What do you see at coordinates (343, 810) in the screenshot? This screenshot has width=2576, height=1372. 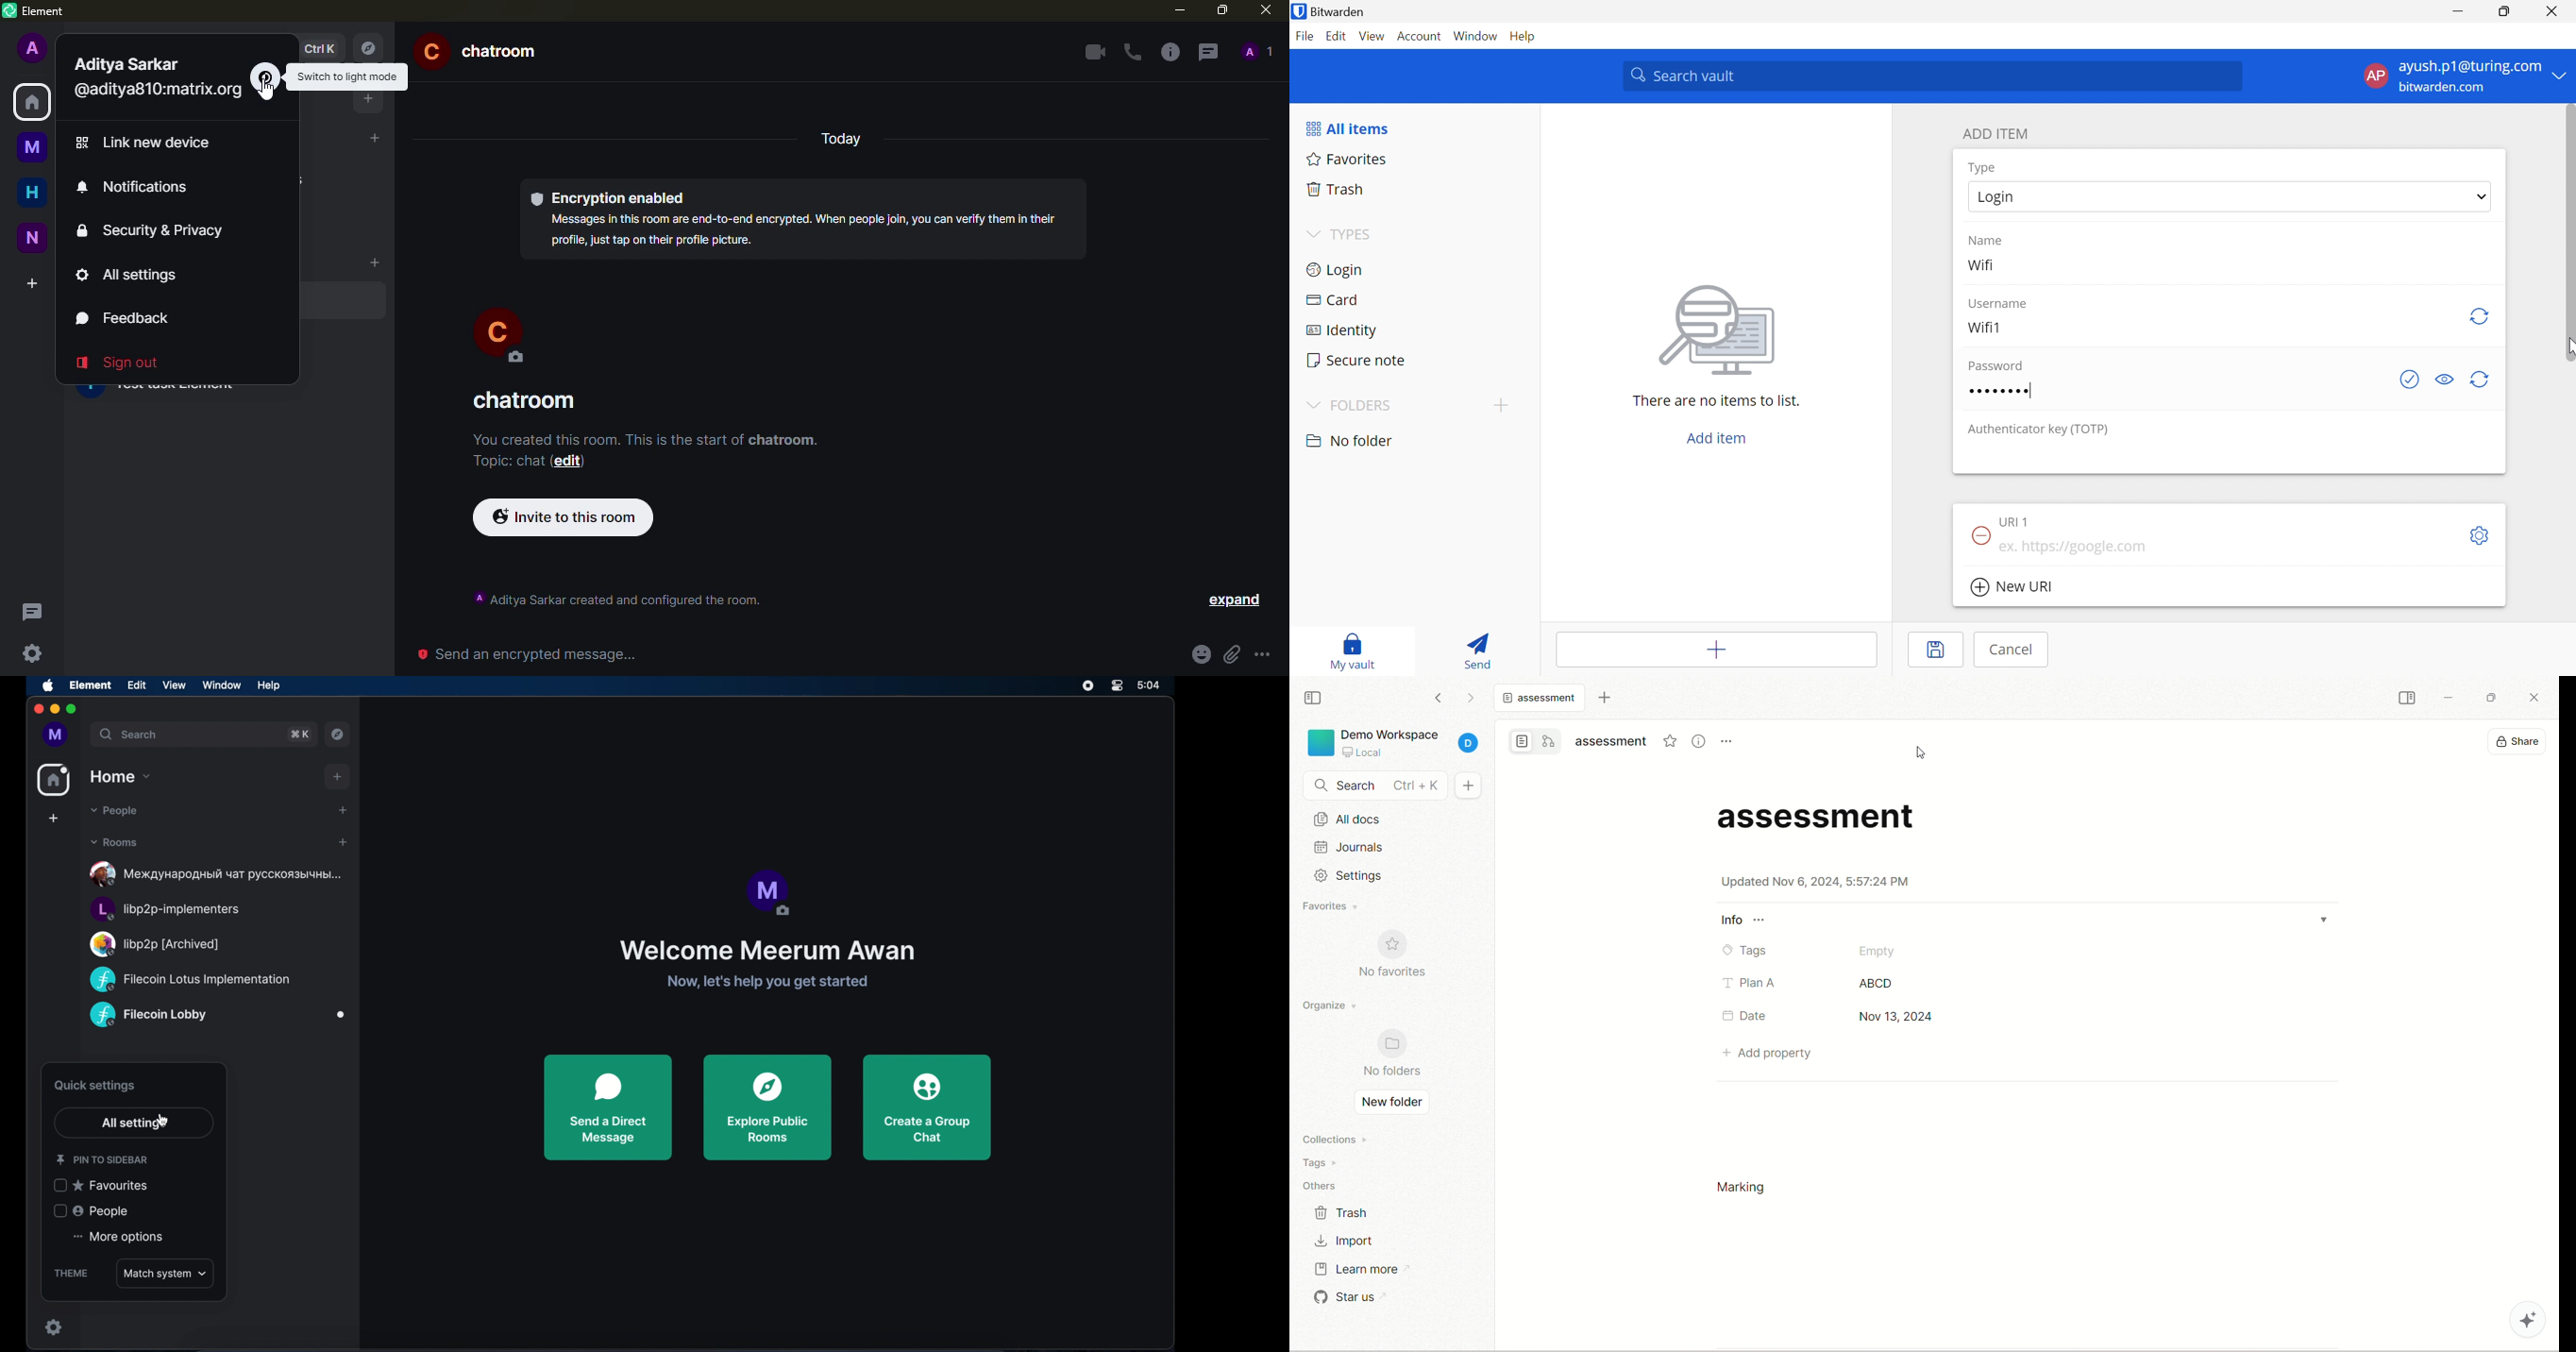 I see `start chat` at bounding box center [343, 810].